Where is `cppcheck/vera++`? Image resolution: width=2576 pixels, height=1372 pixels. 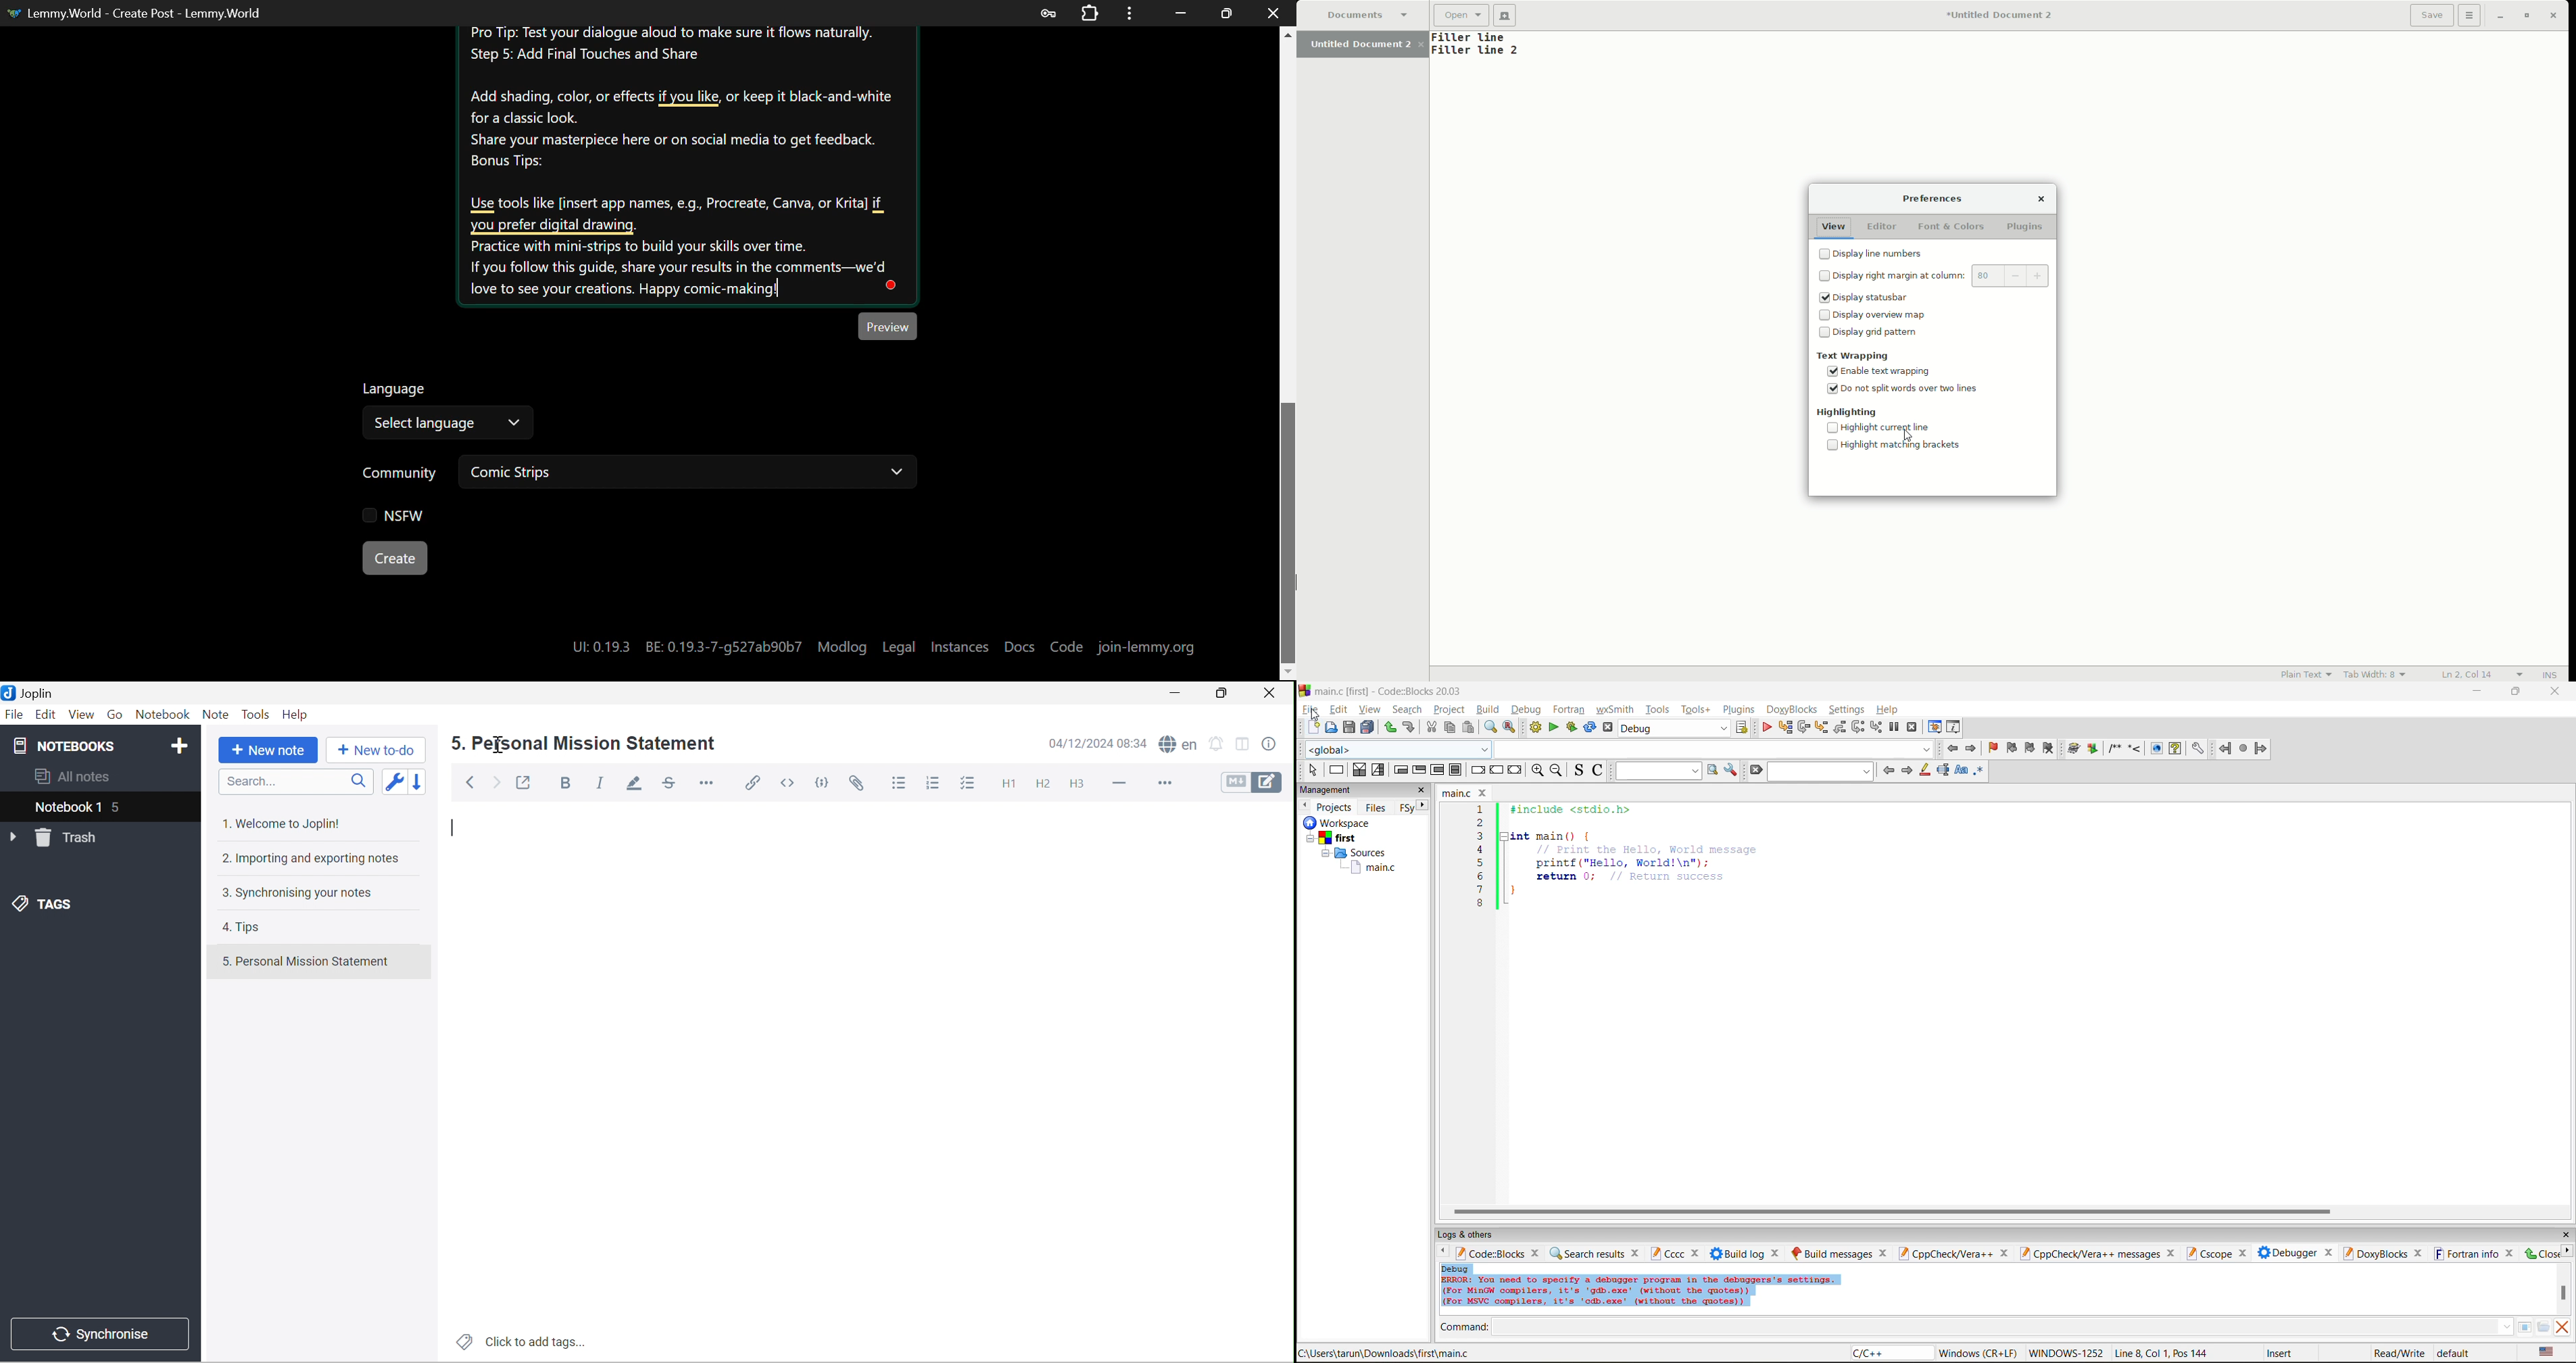 cppcheck/vera++ is located at coordinates (1944, 1254).